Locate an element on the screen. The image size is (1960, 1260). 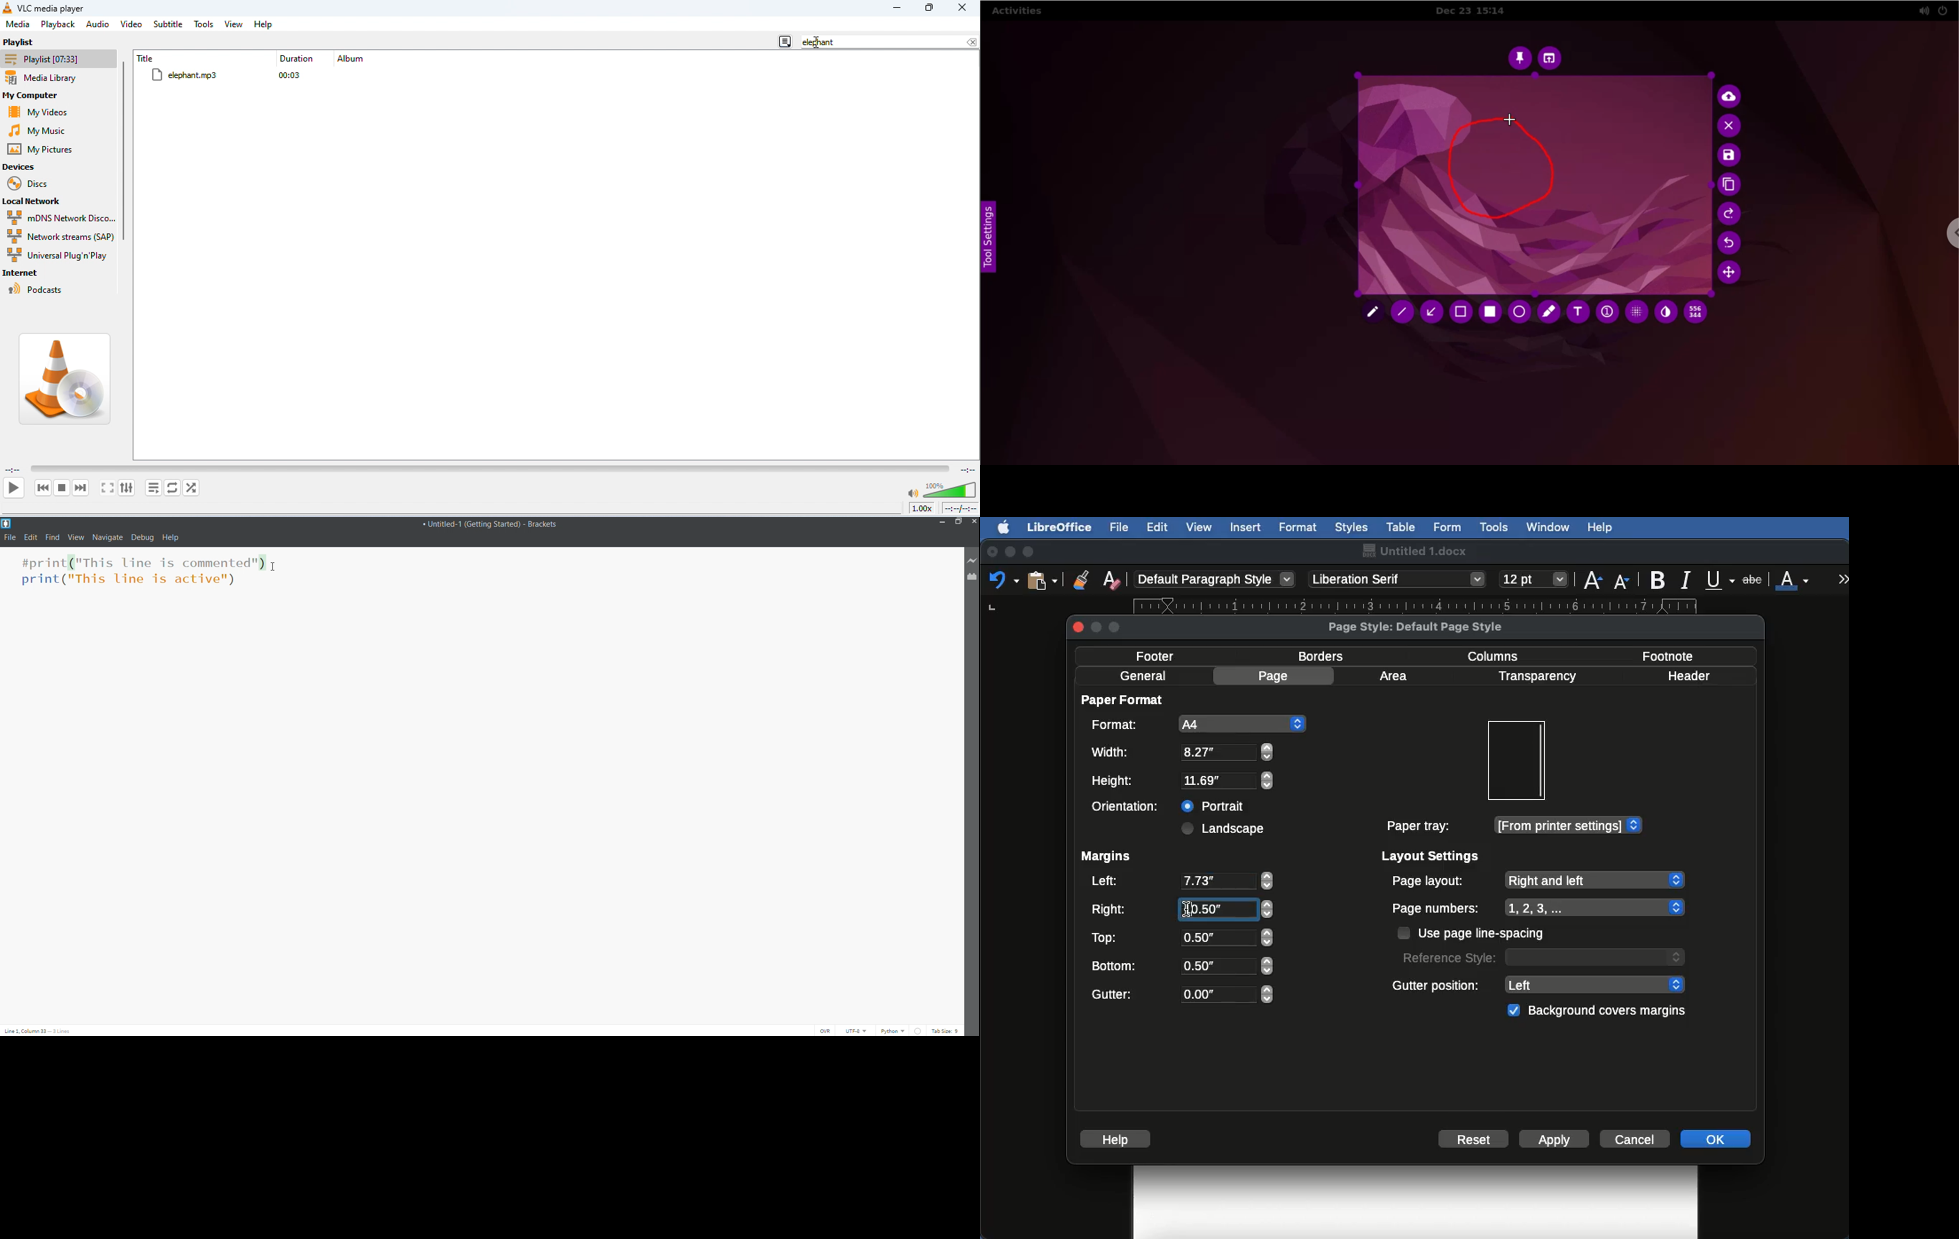
elapsed time is located at coordinates (13, 471).